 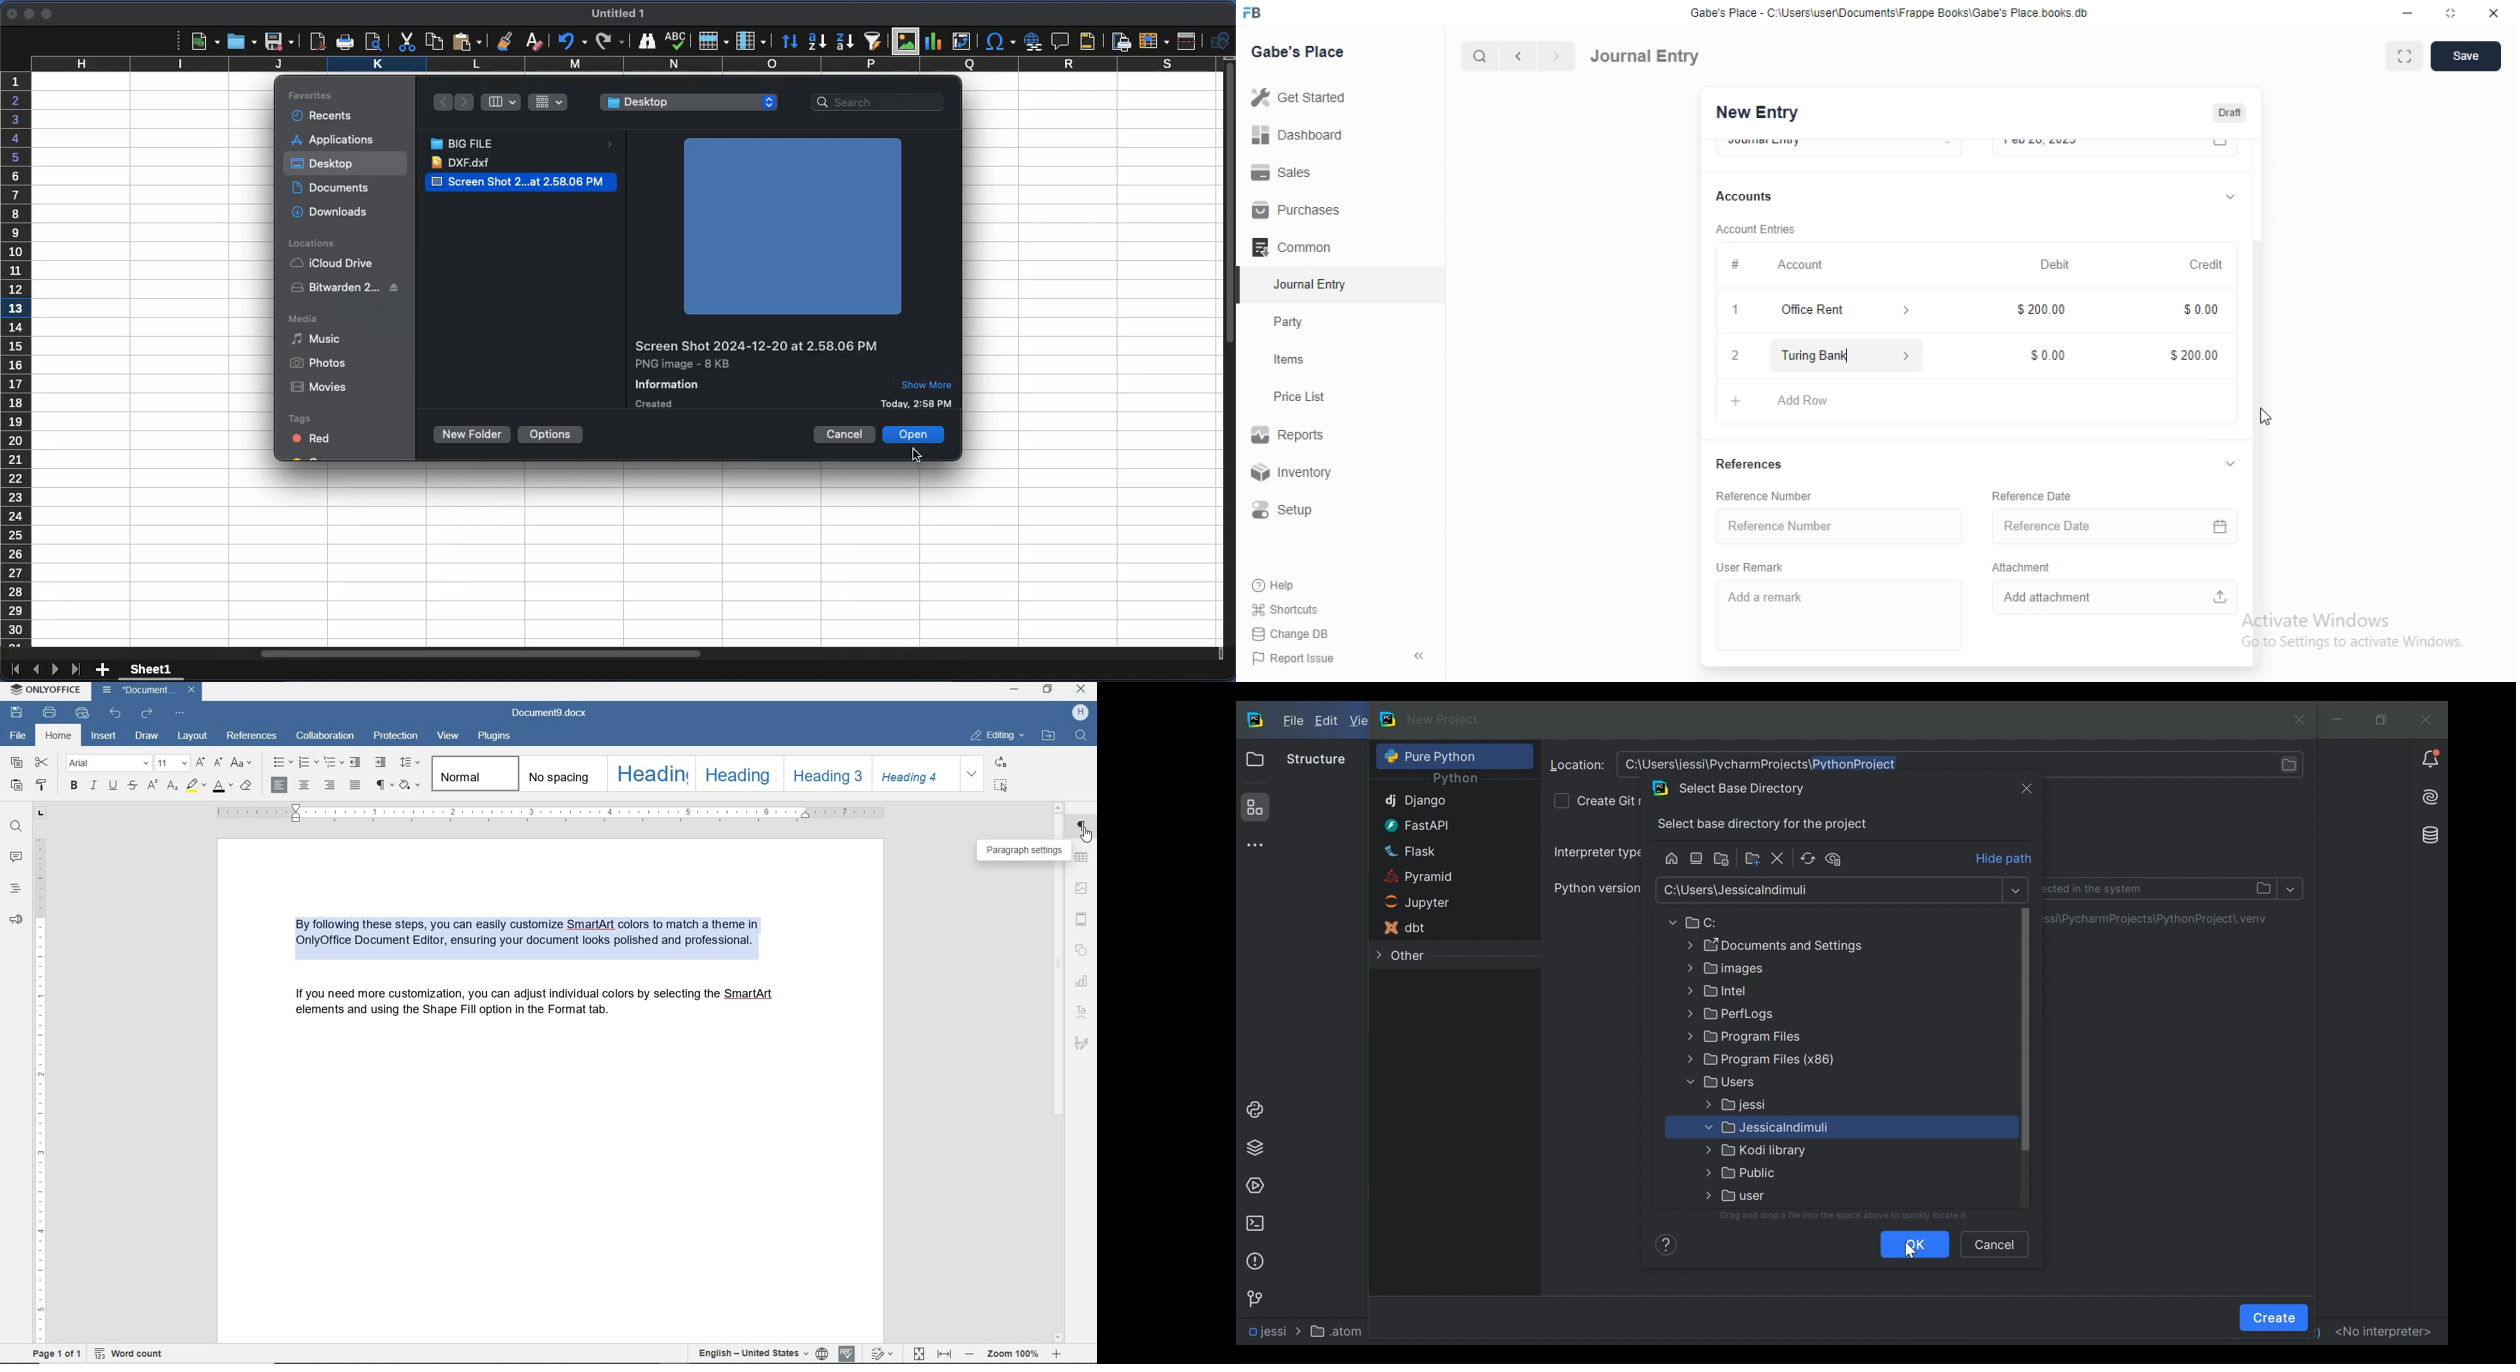 What do you see at coordinates (1277, 585) in the screenshot?
I see `Help` at bounding box center [1277, 585].